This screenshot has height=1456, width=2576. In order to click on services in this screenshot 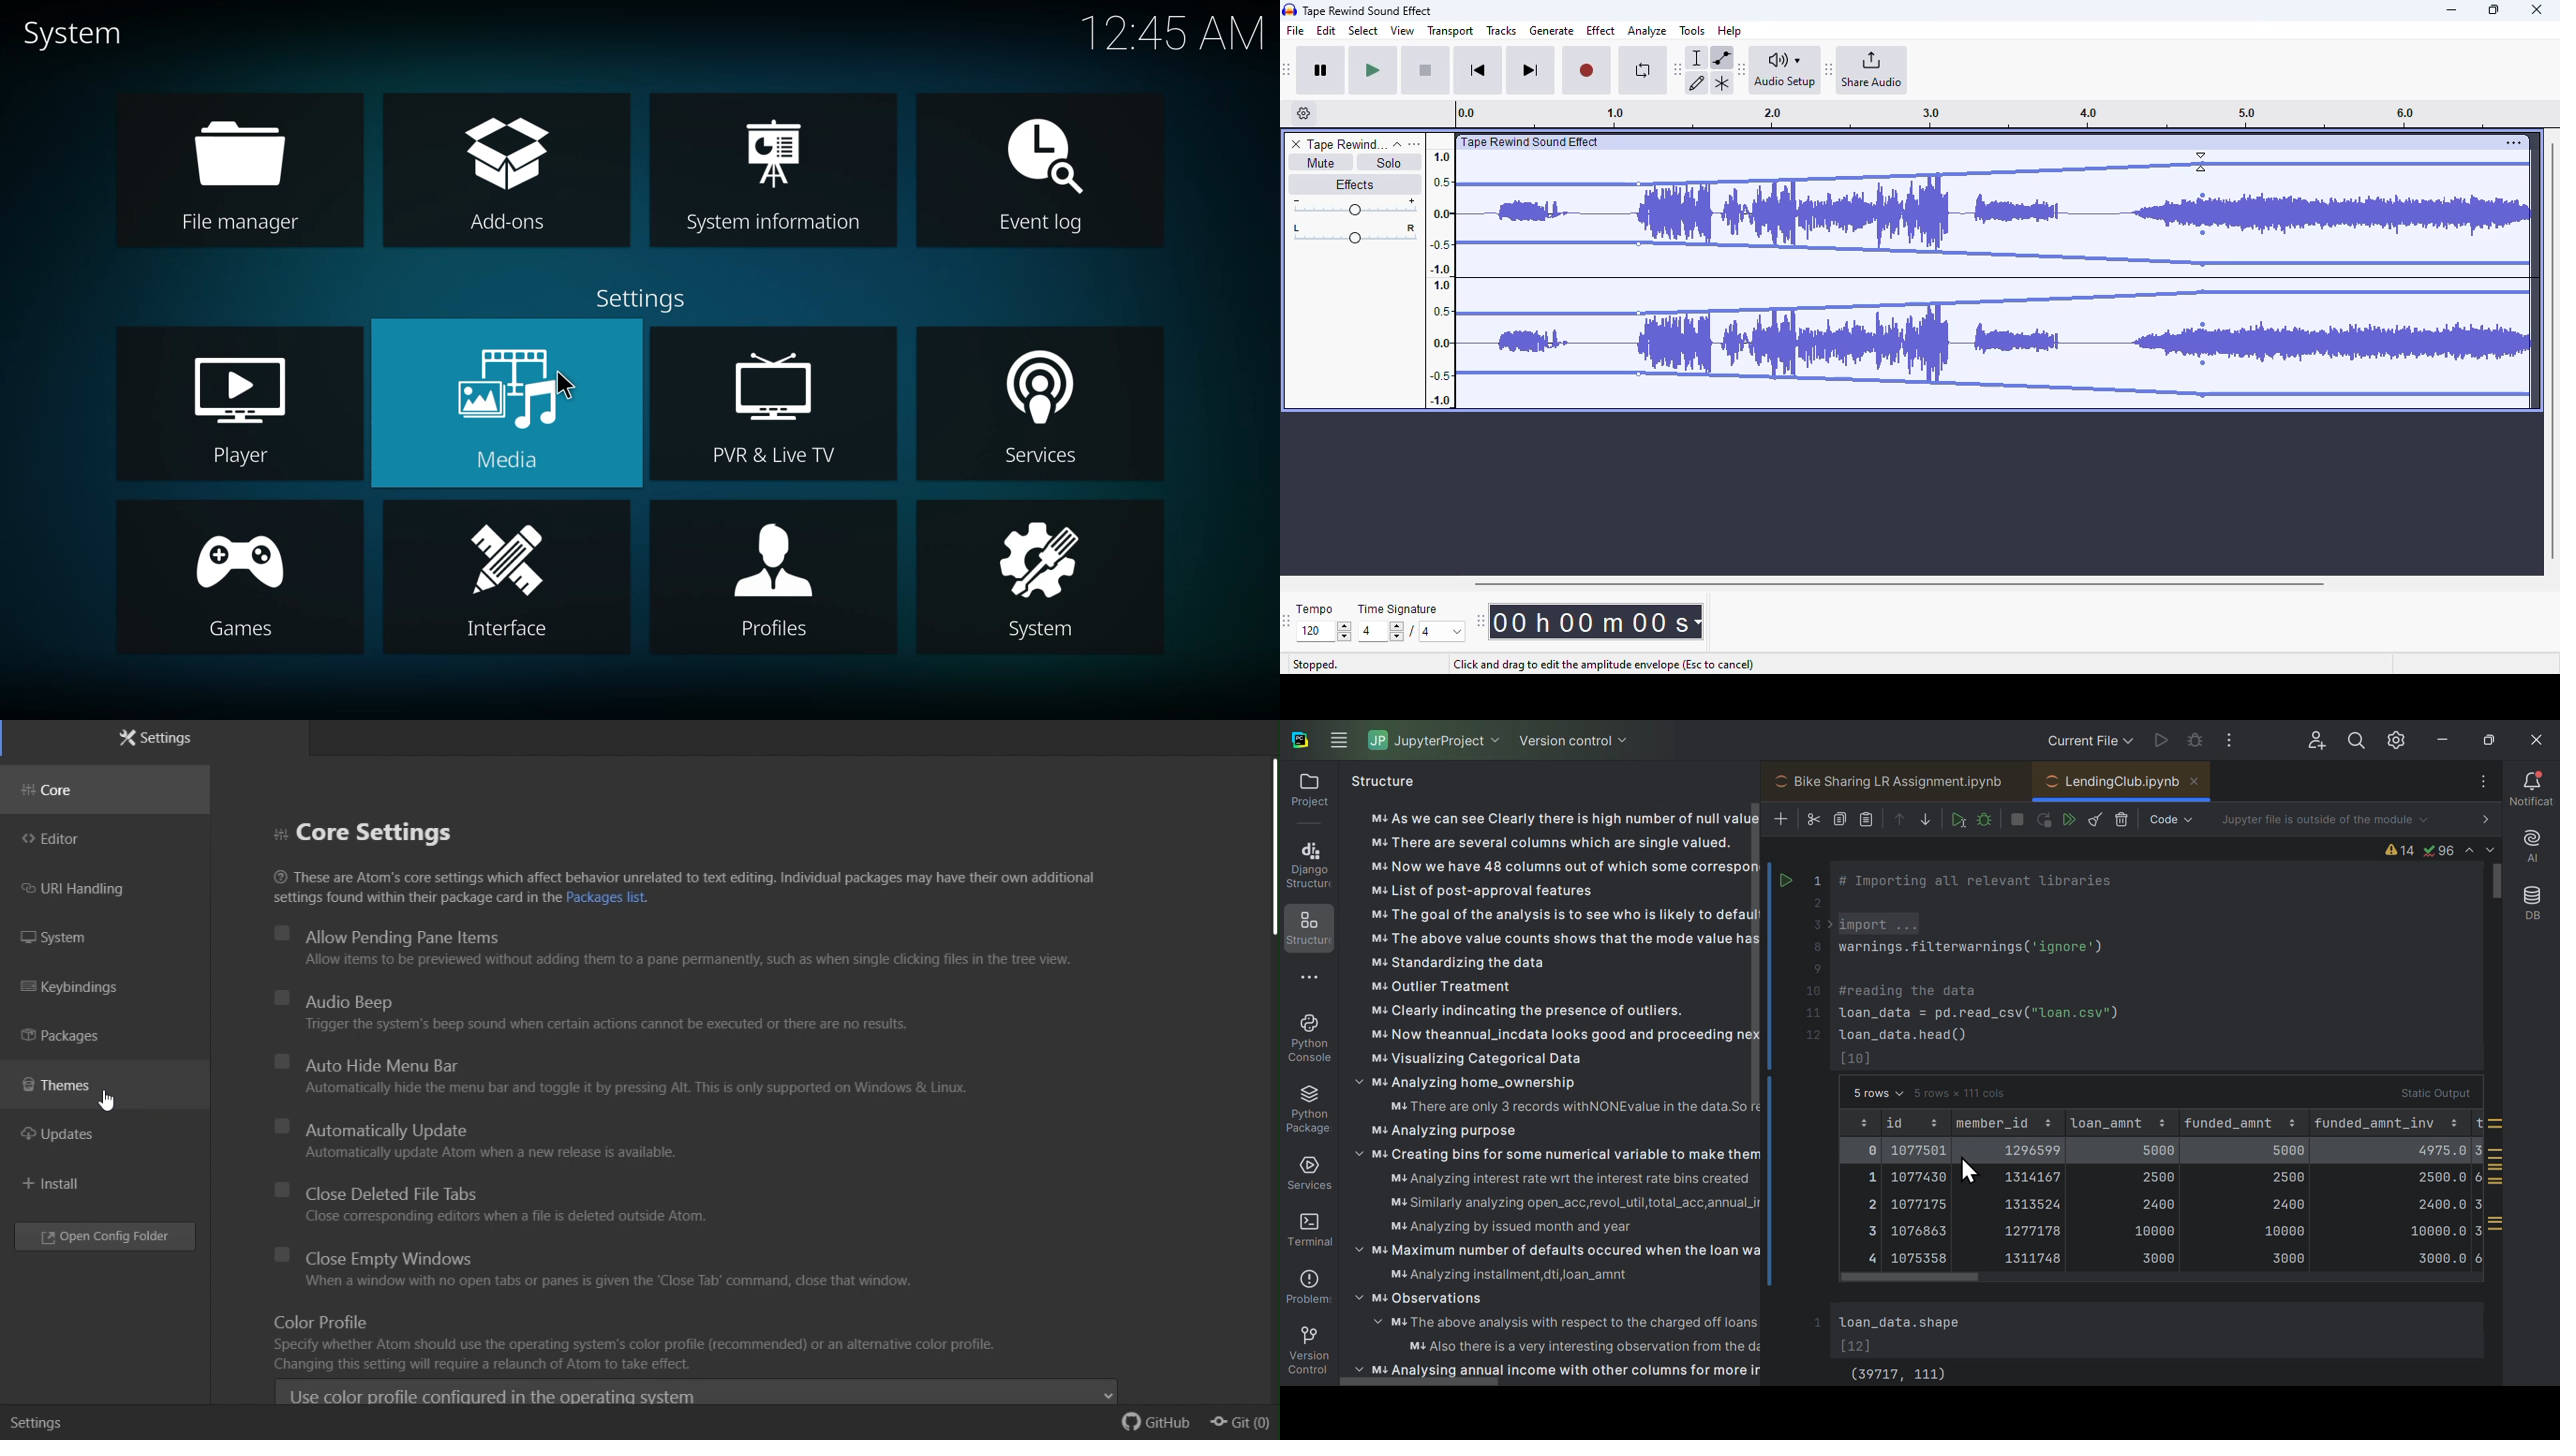, I will do `click(1037, 405)`.